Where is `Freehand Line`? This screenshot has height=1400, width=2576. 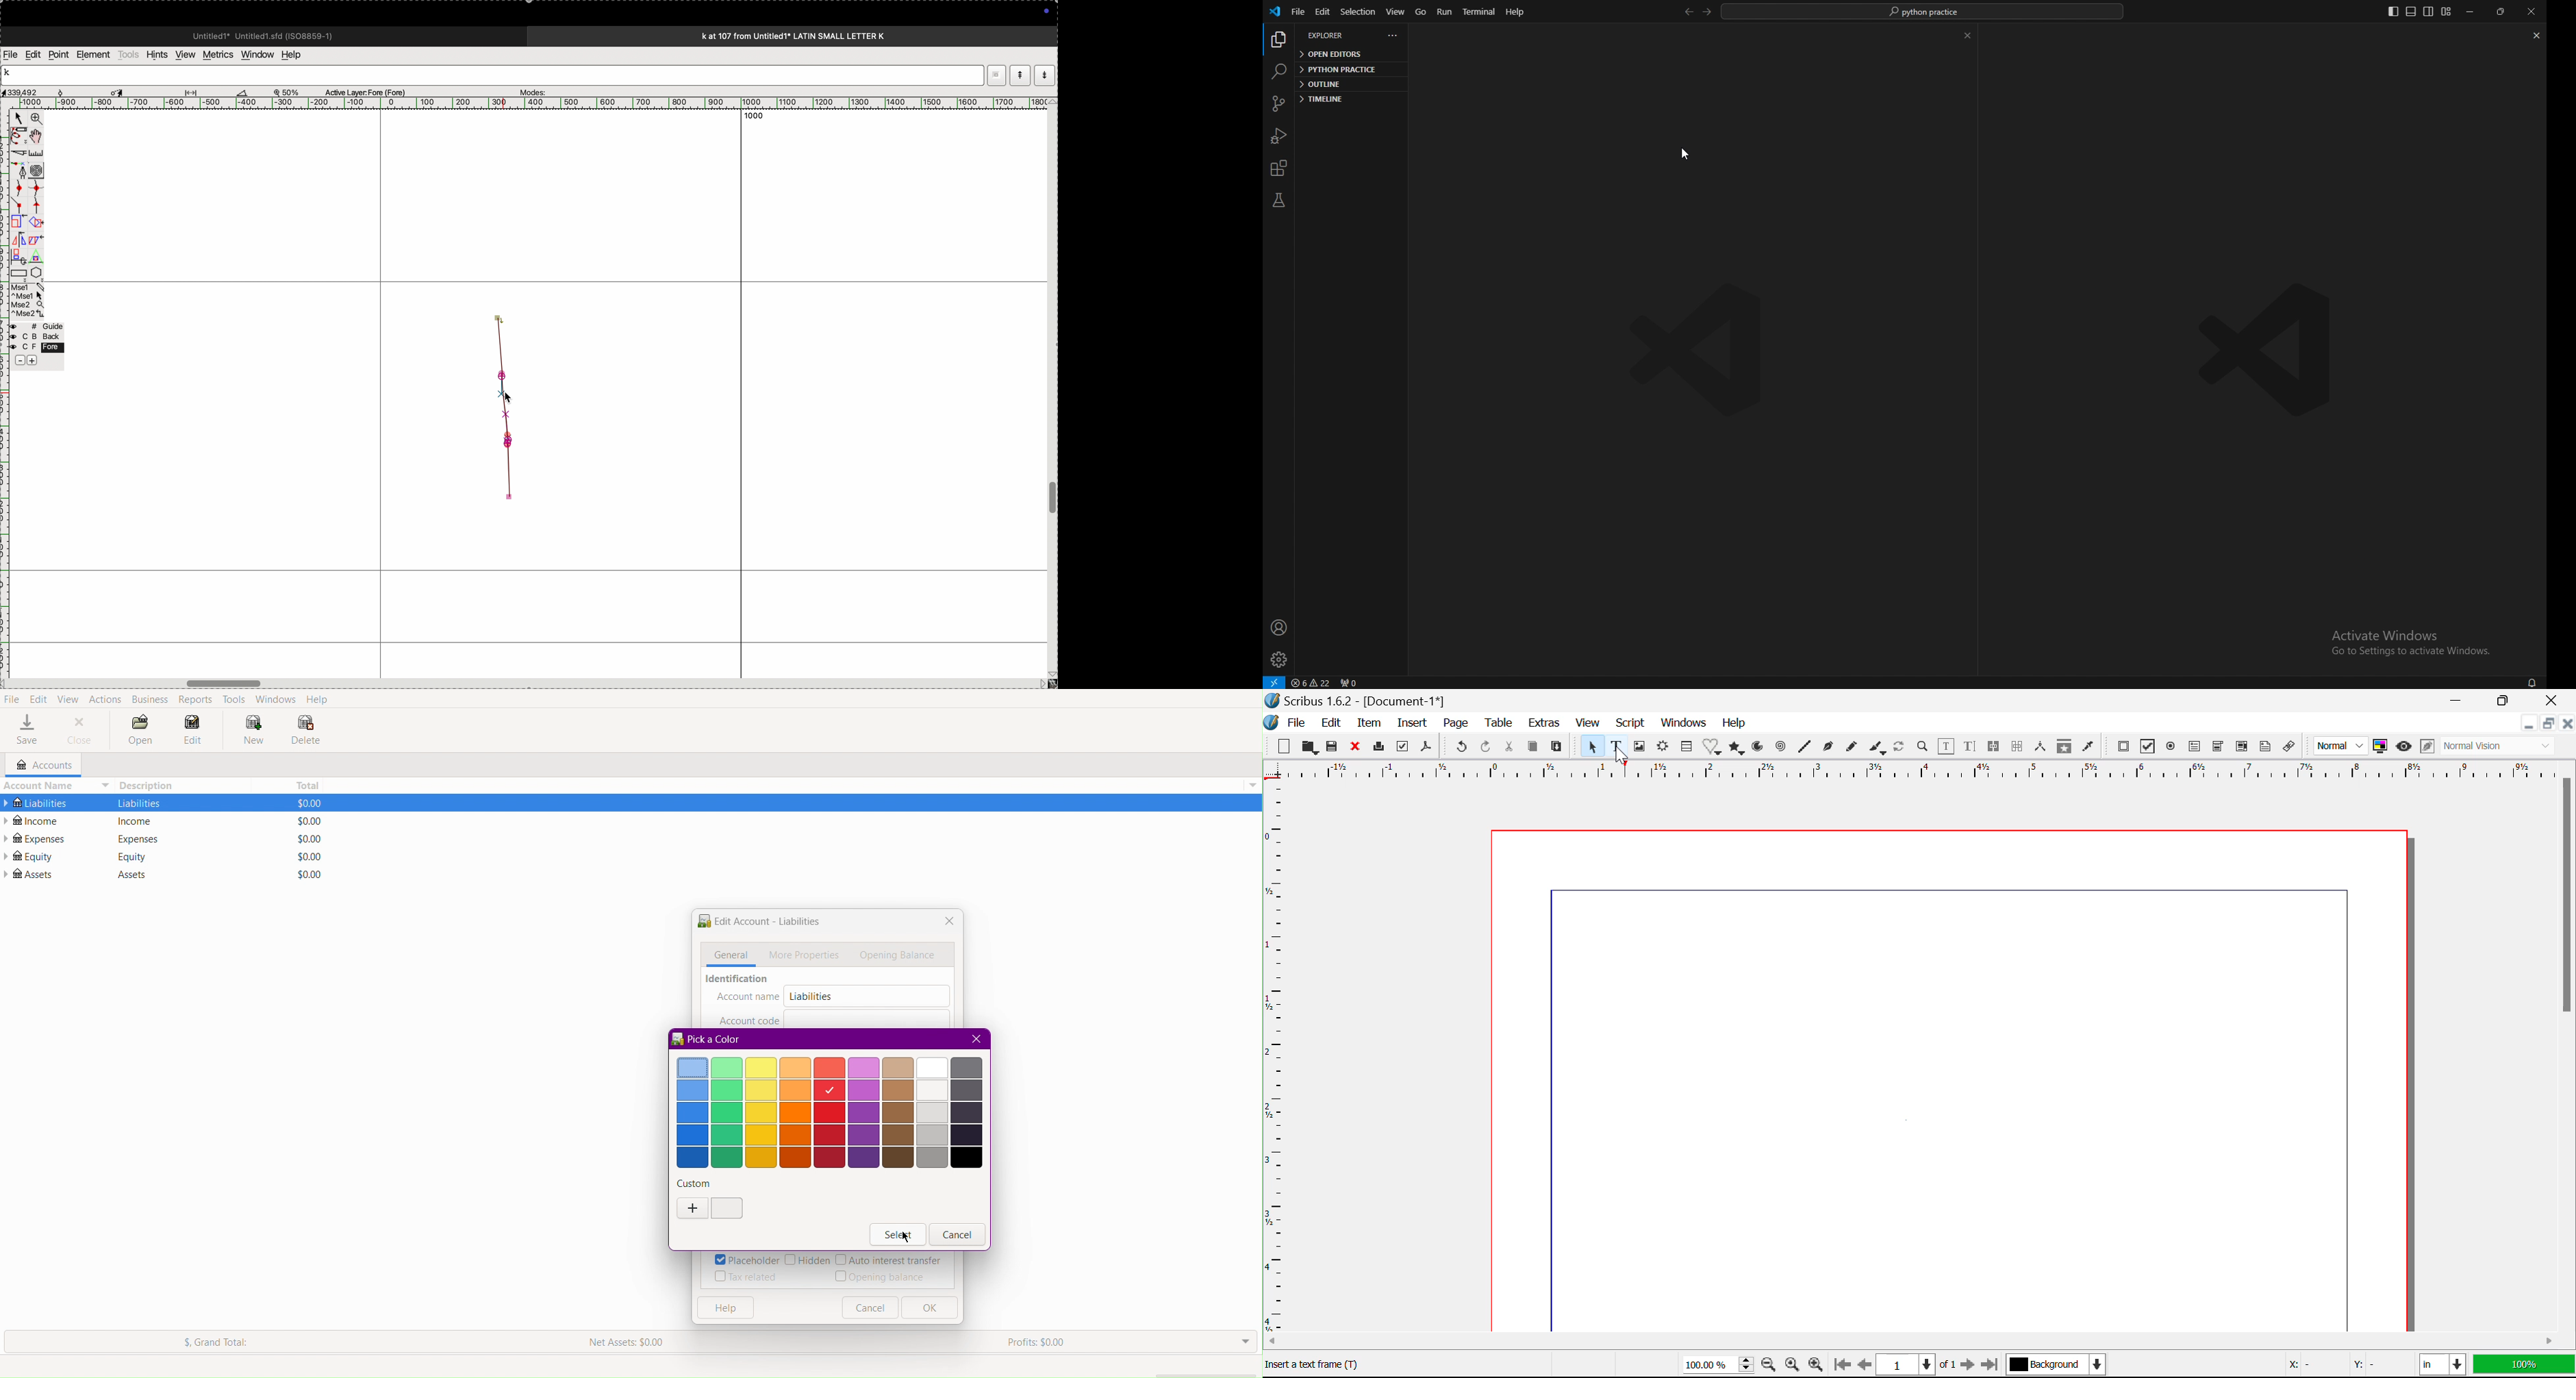
Freehand Line is located at coordinates (1852, 749).